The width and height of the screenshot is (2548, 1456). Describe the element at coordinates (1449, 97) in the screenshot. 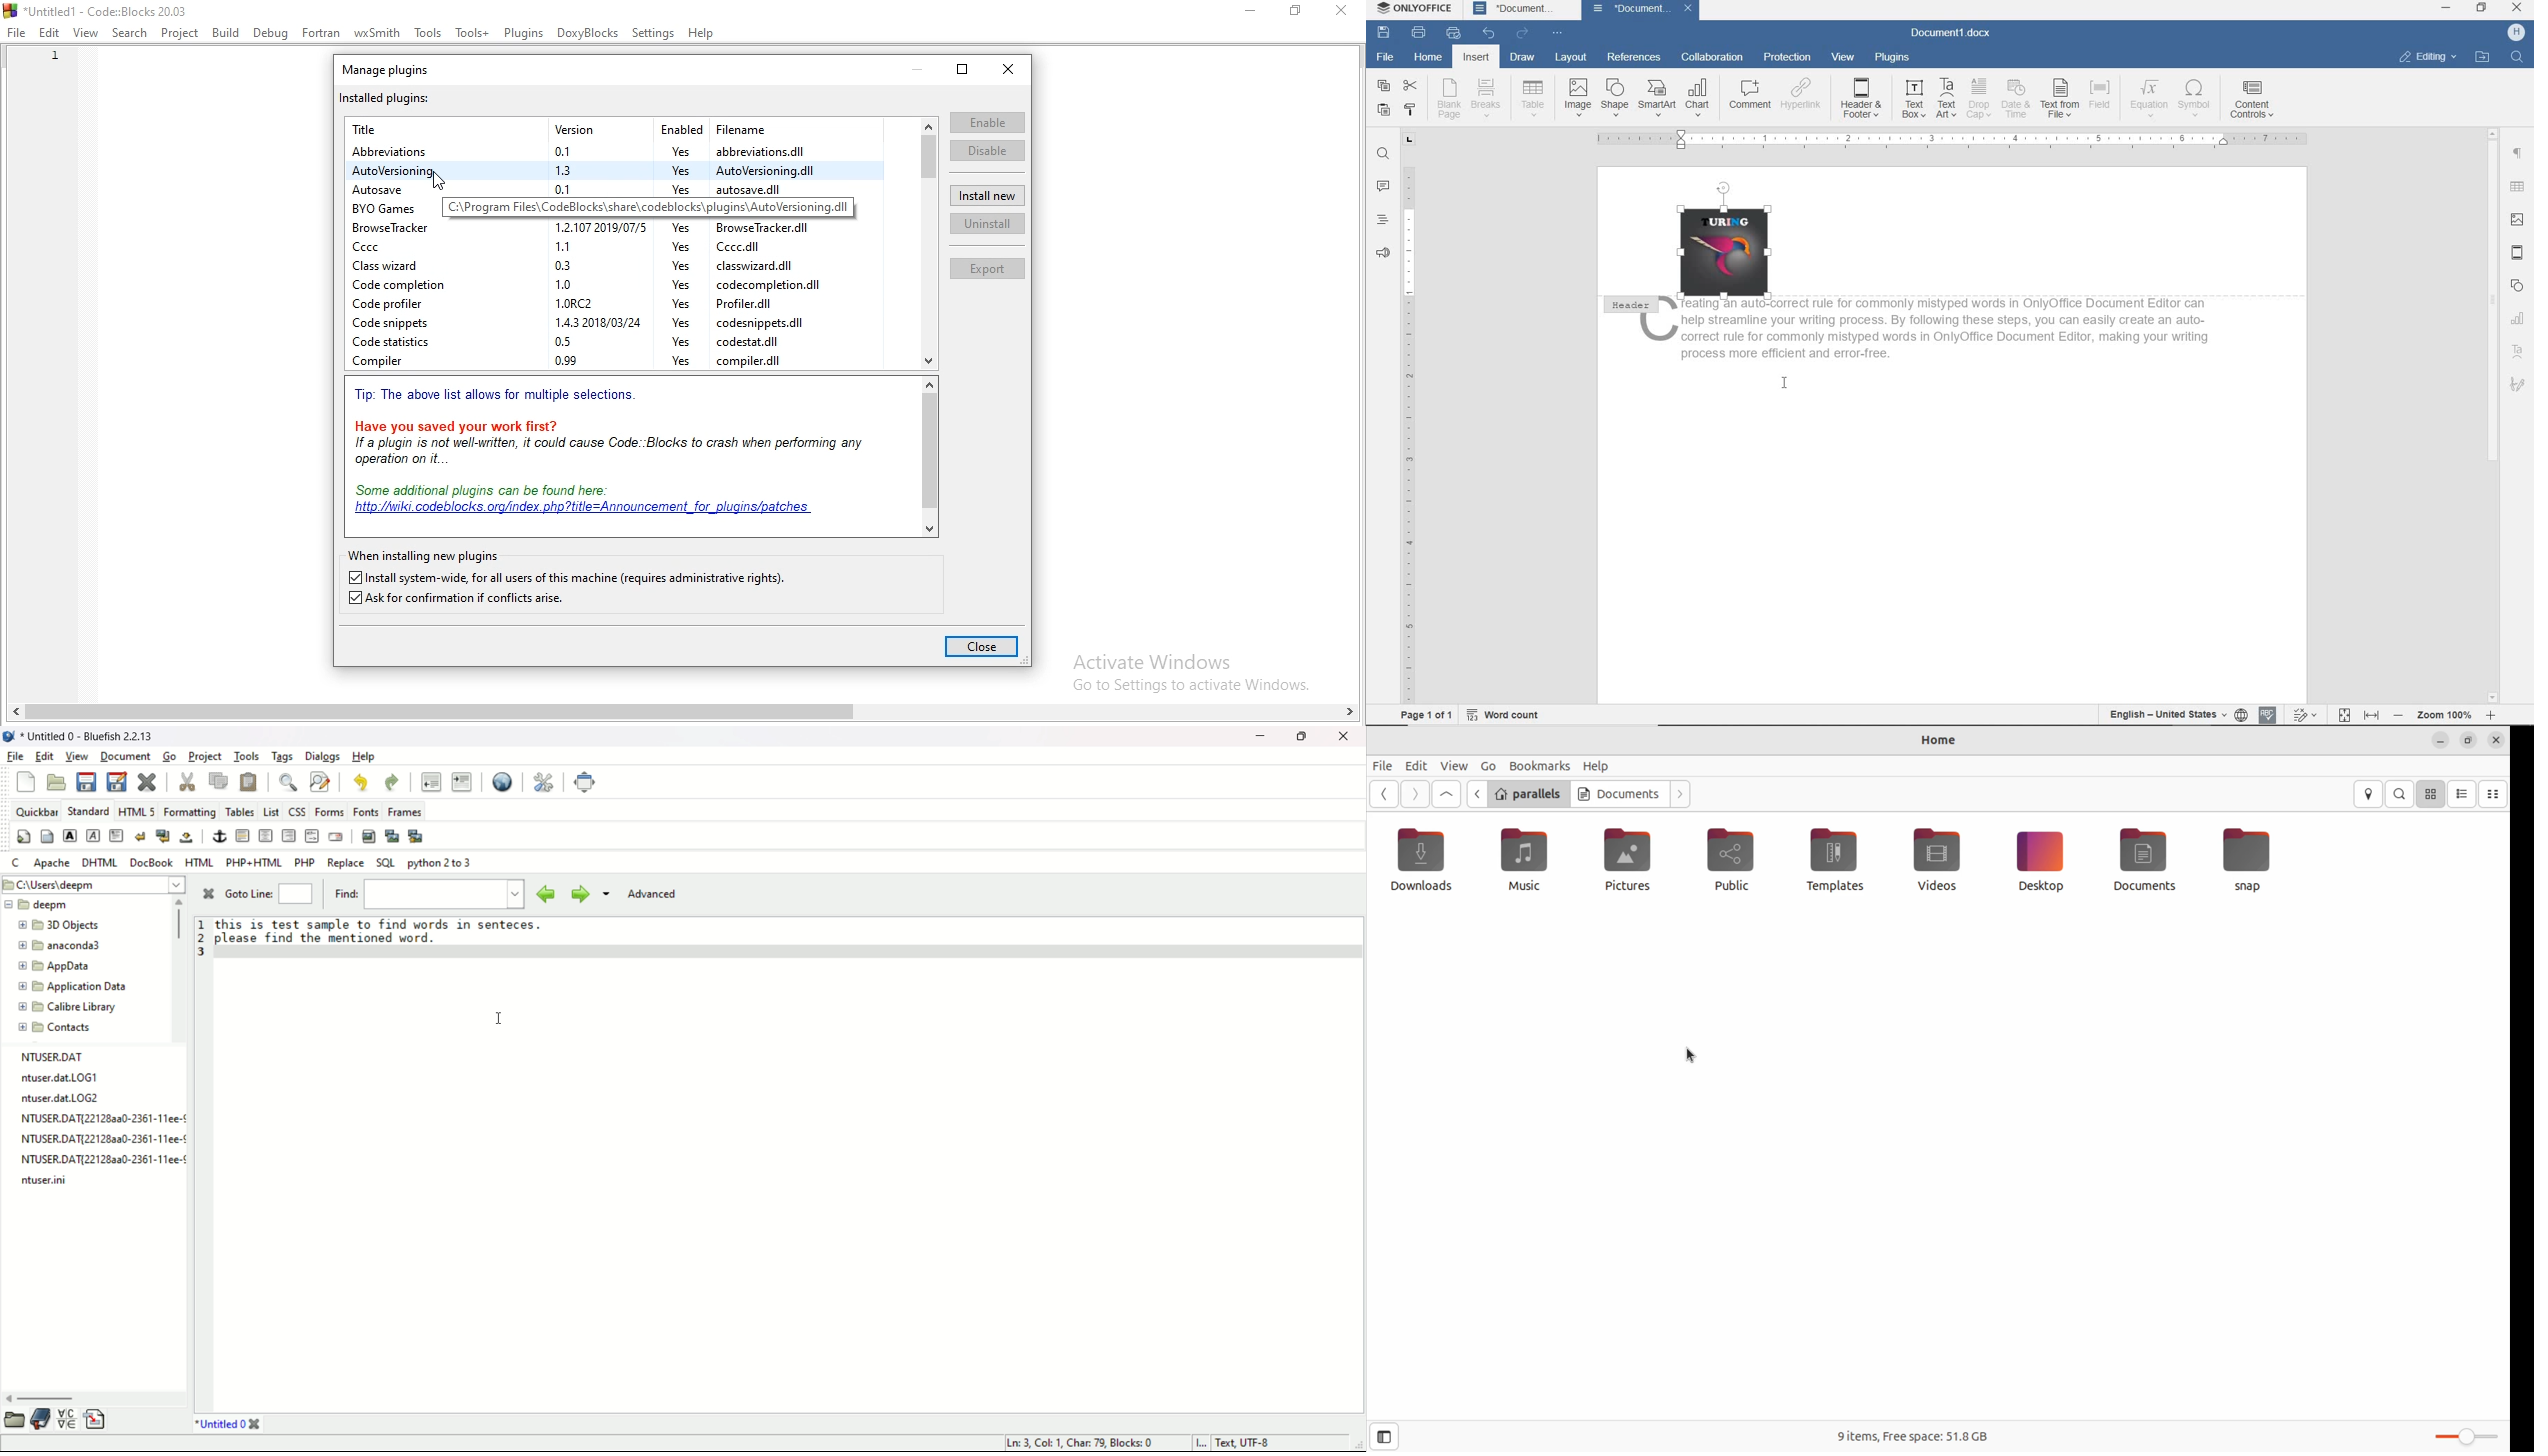

I see `` at that location.